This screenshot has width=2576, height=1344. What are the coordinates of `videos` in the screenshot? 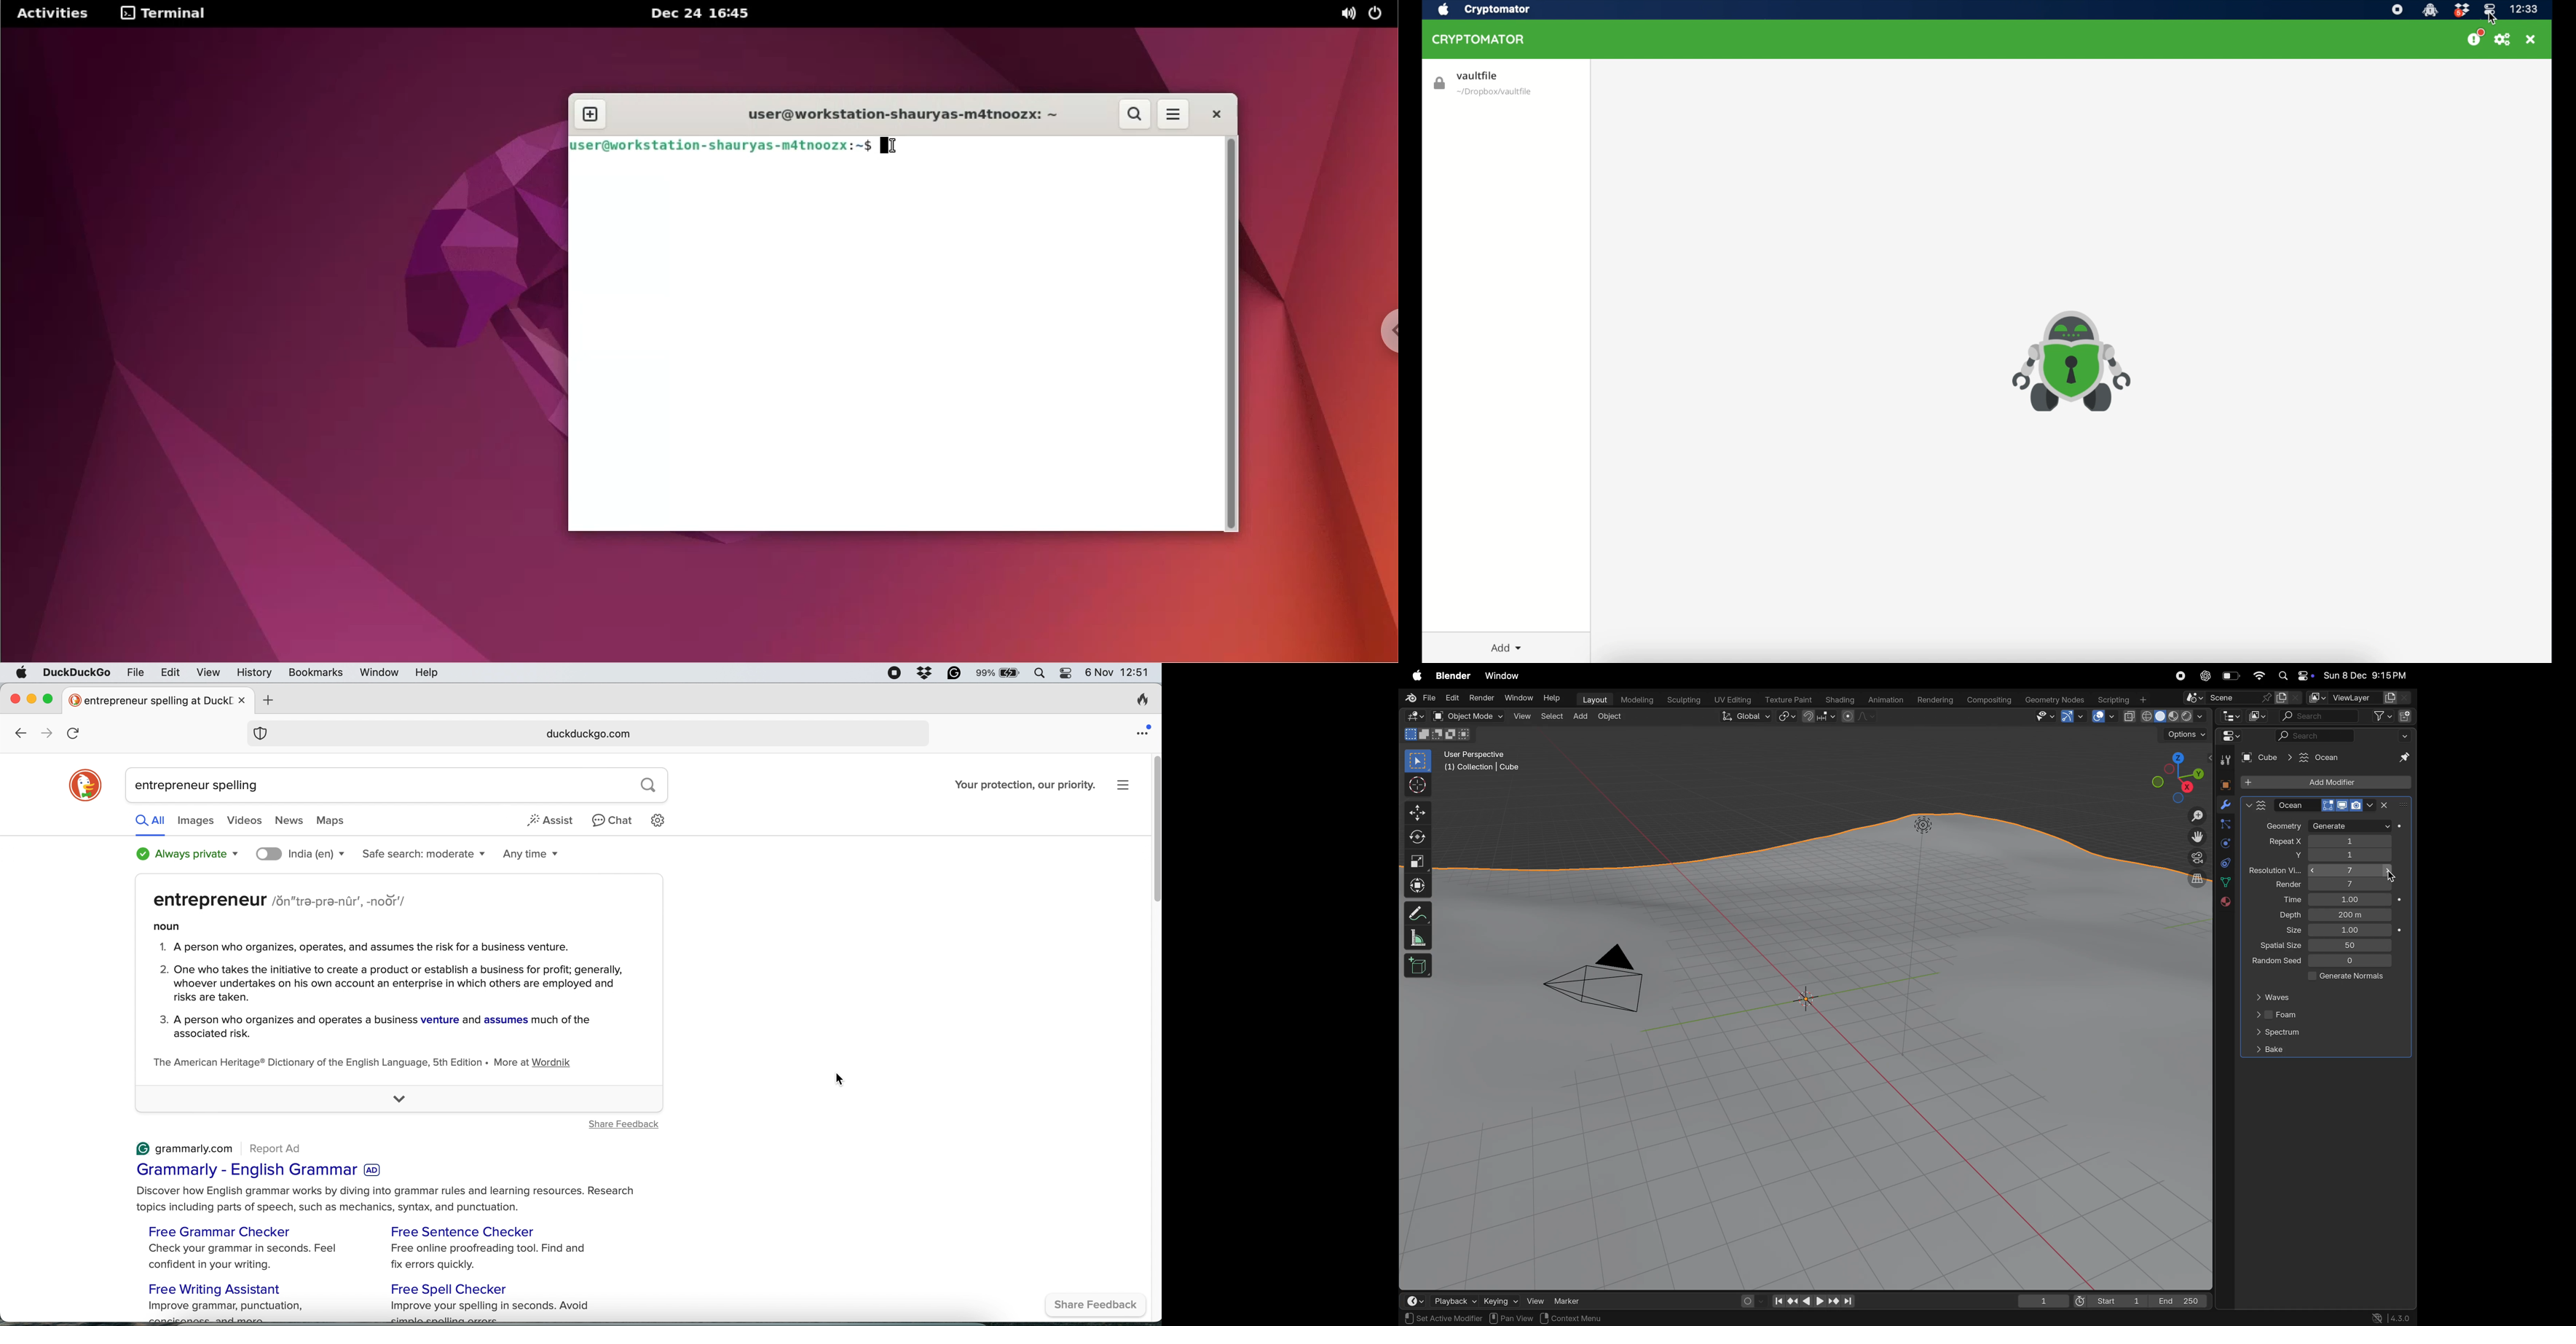 It's located at (244, 819).